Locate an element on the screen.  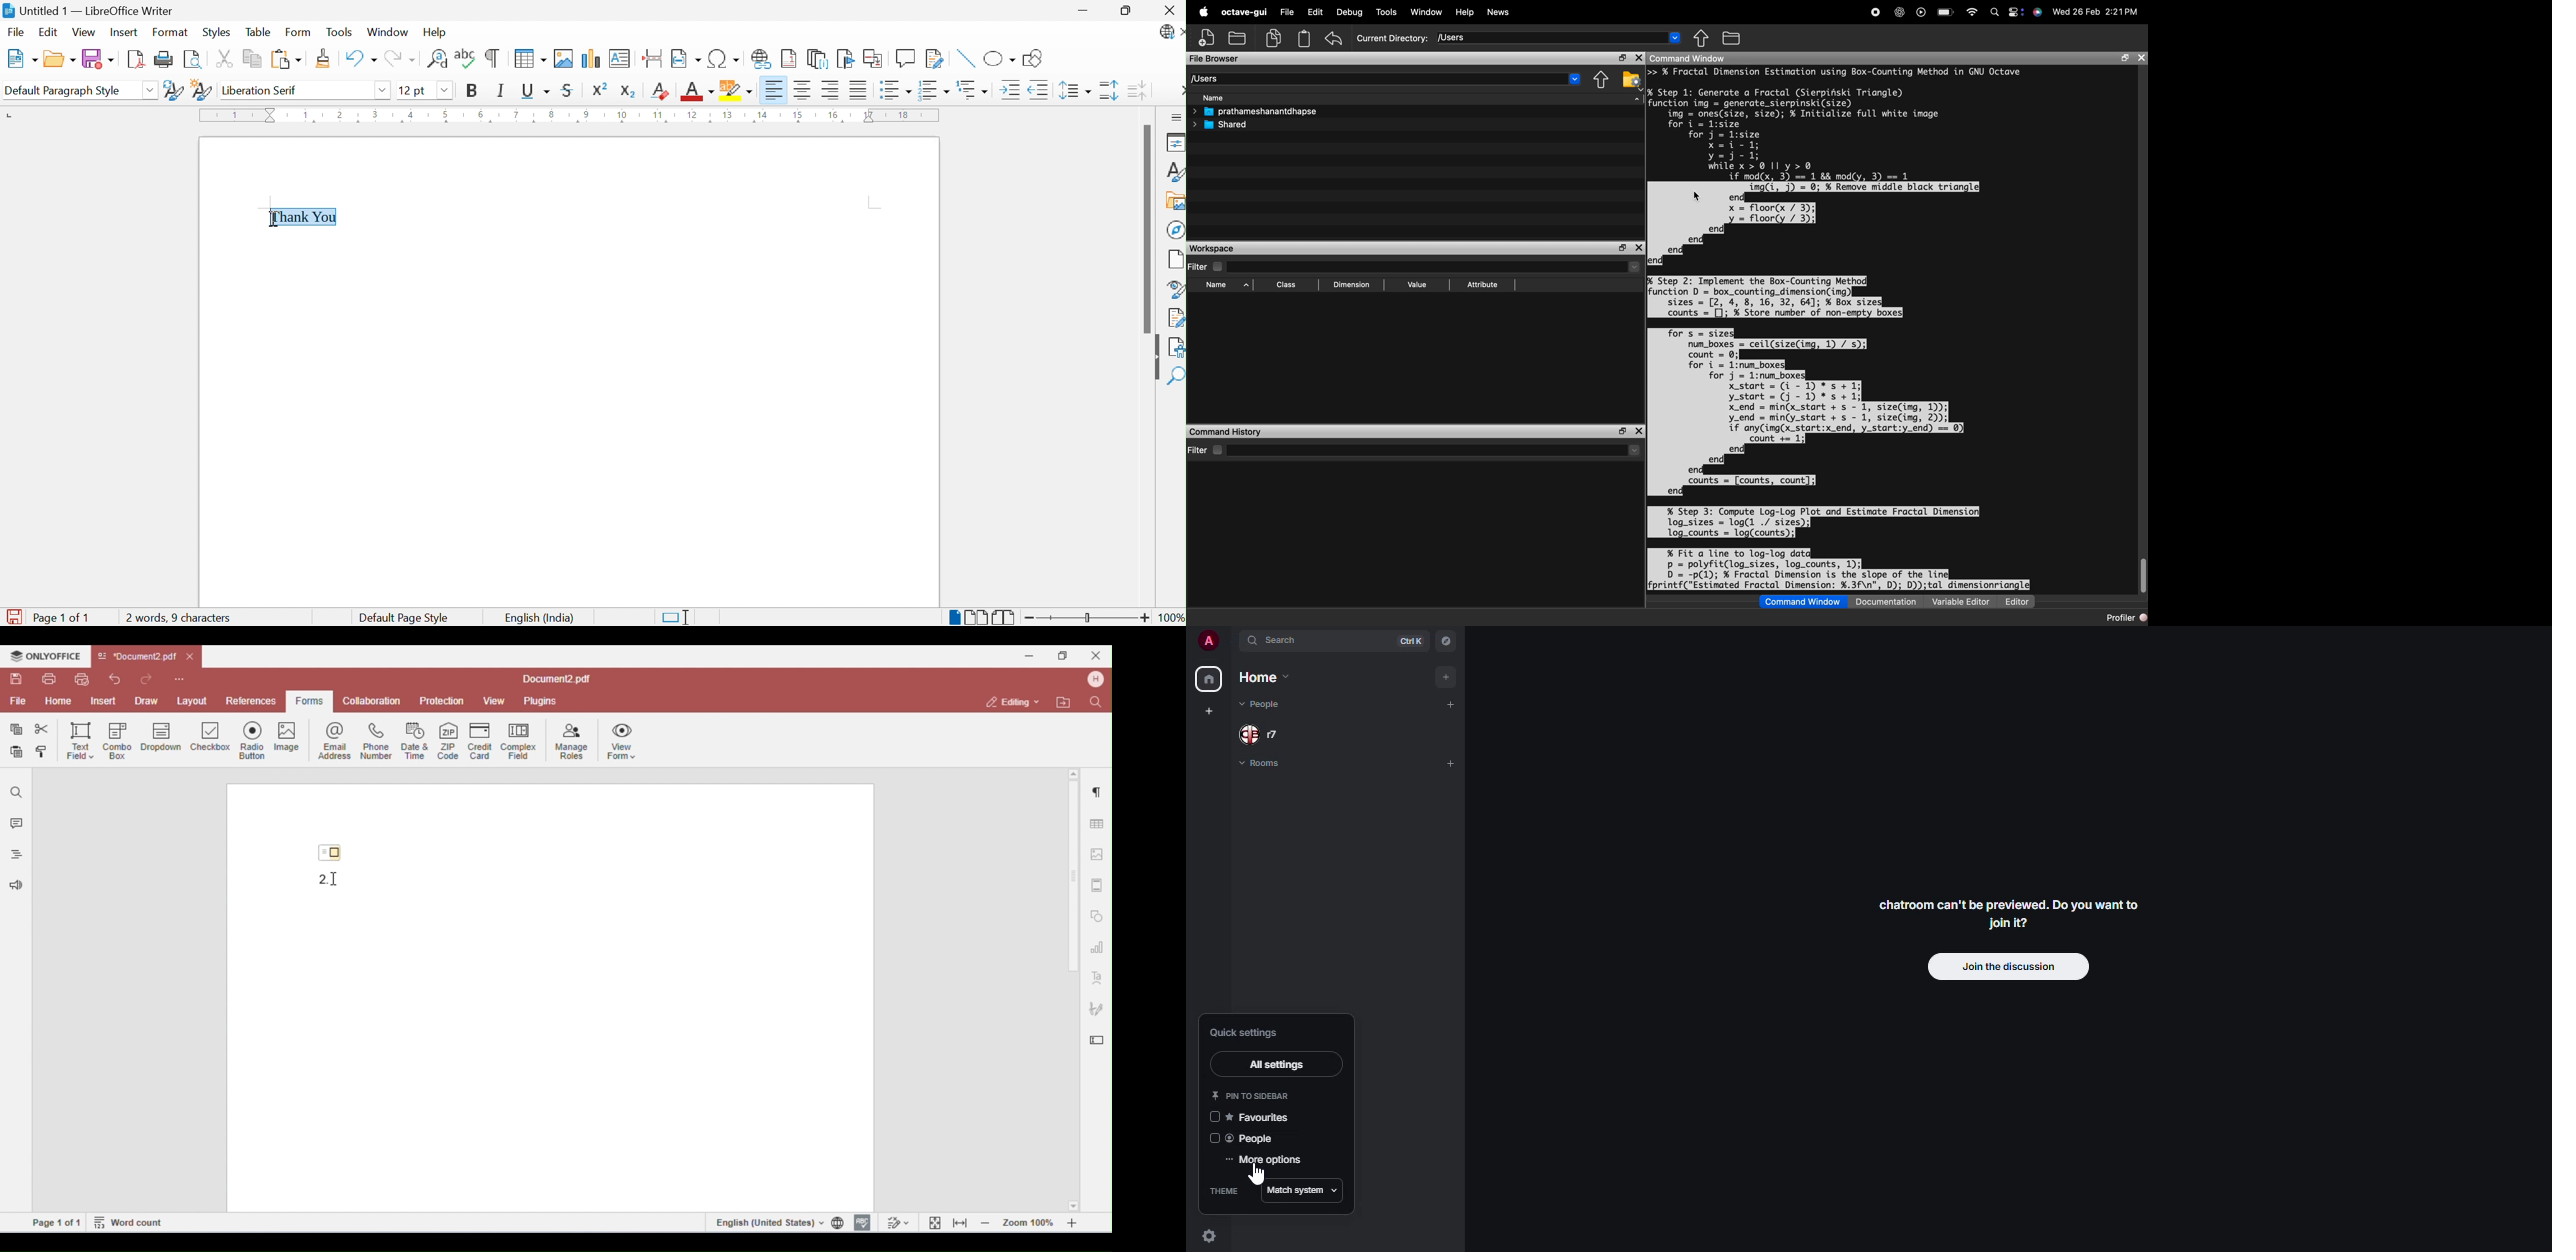
Zoom In is located at coordinates (1145, 617).